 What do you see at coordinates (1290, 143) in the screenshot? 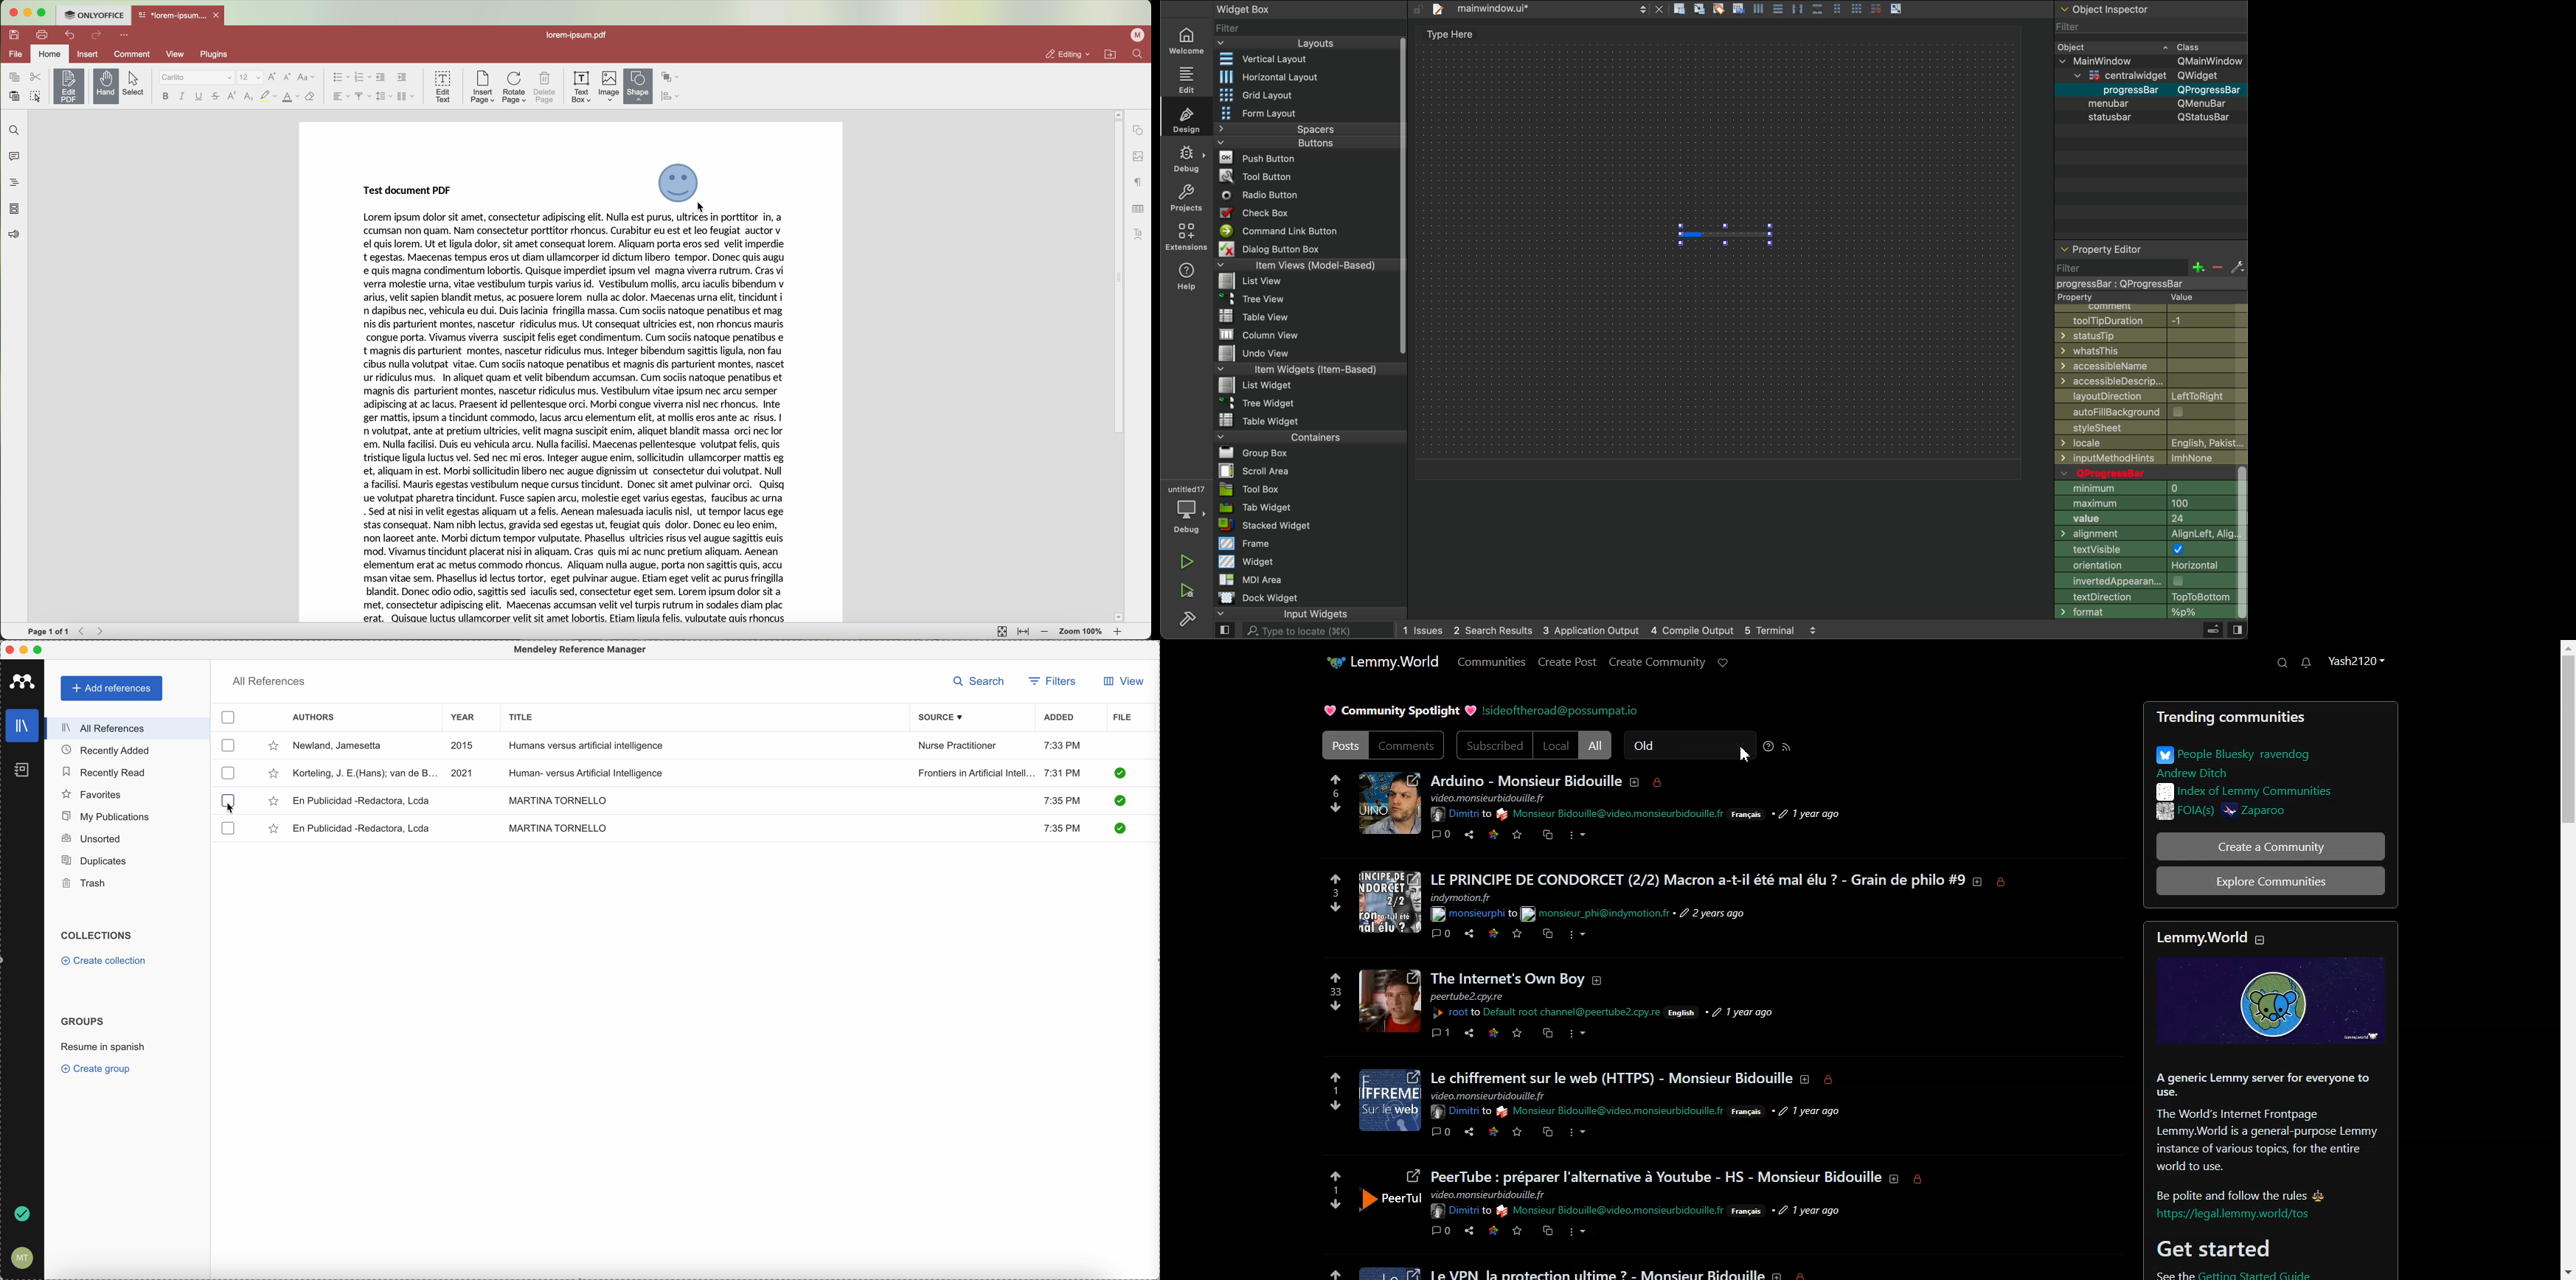
I see `Buttons` at bounding box center [1290, 143].